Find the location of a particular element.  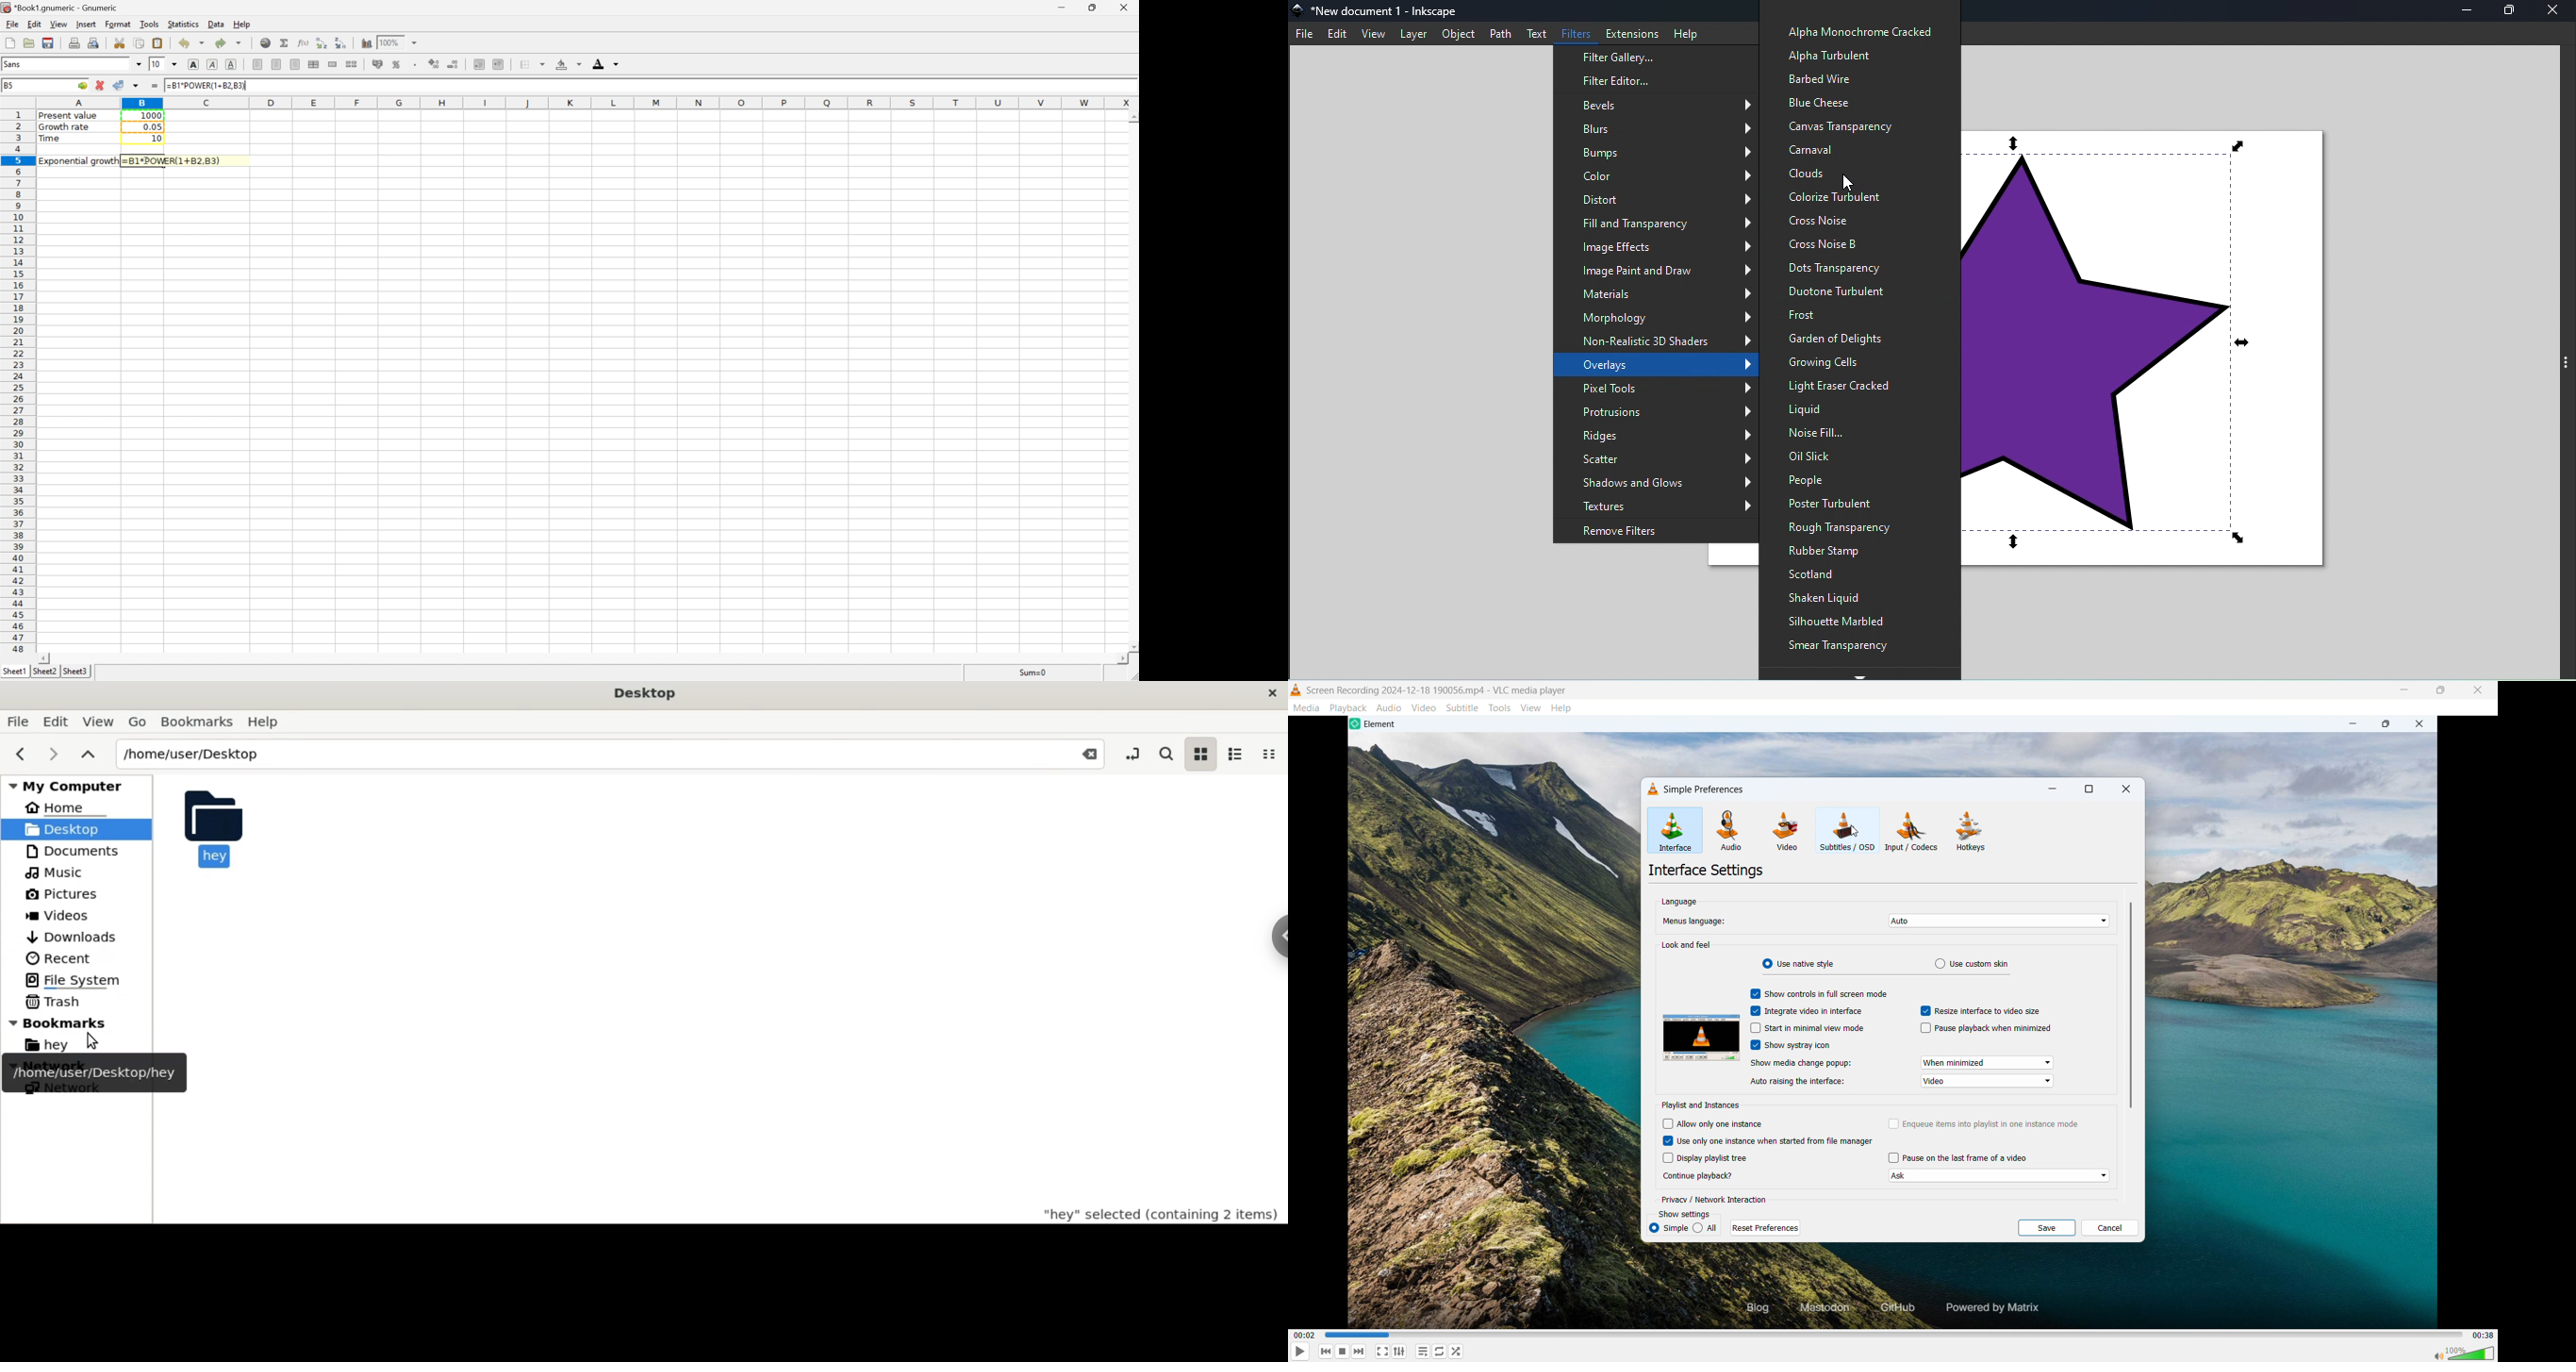

extensions is located at coordinates (1631, 30).